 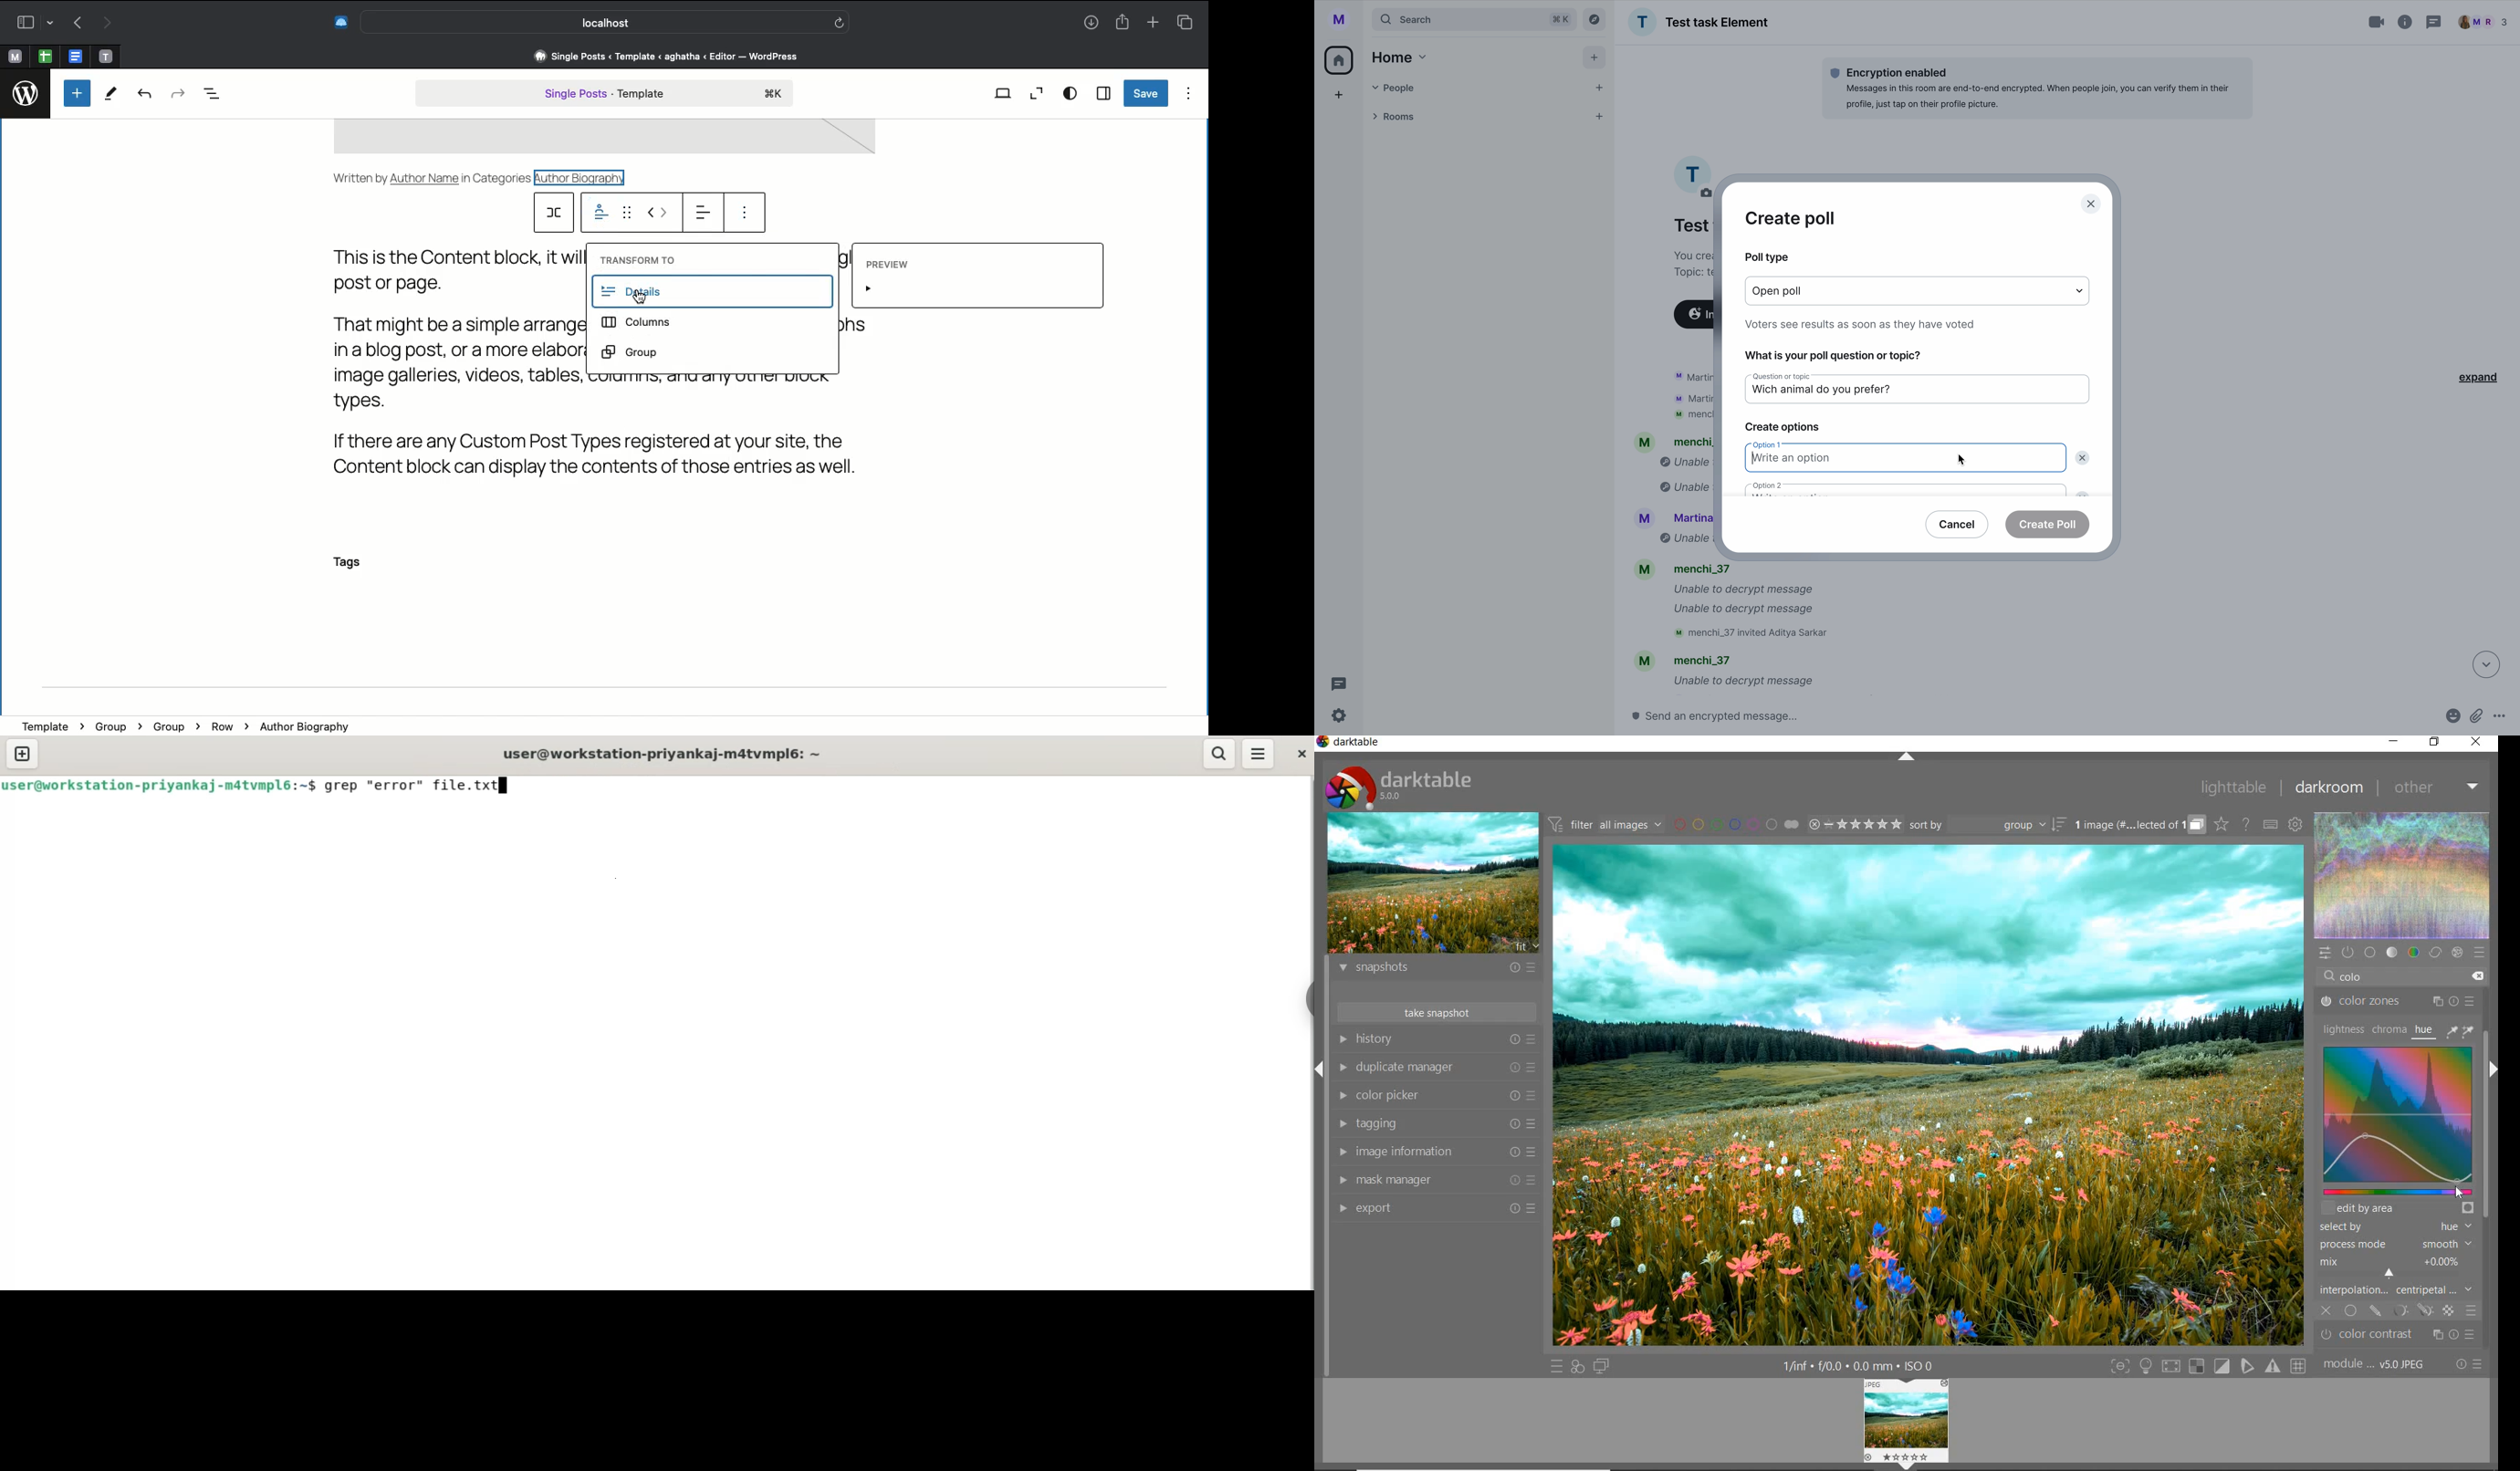 What do you see at coordinates (2343, 1029) in the screenshot?
I see `lightness` at bounding box center [2343, 1029].